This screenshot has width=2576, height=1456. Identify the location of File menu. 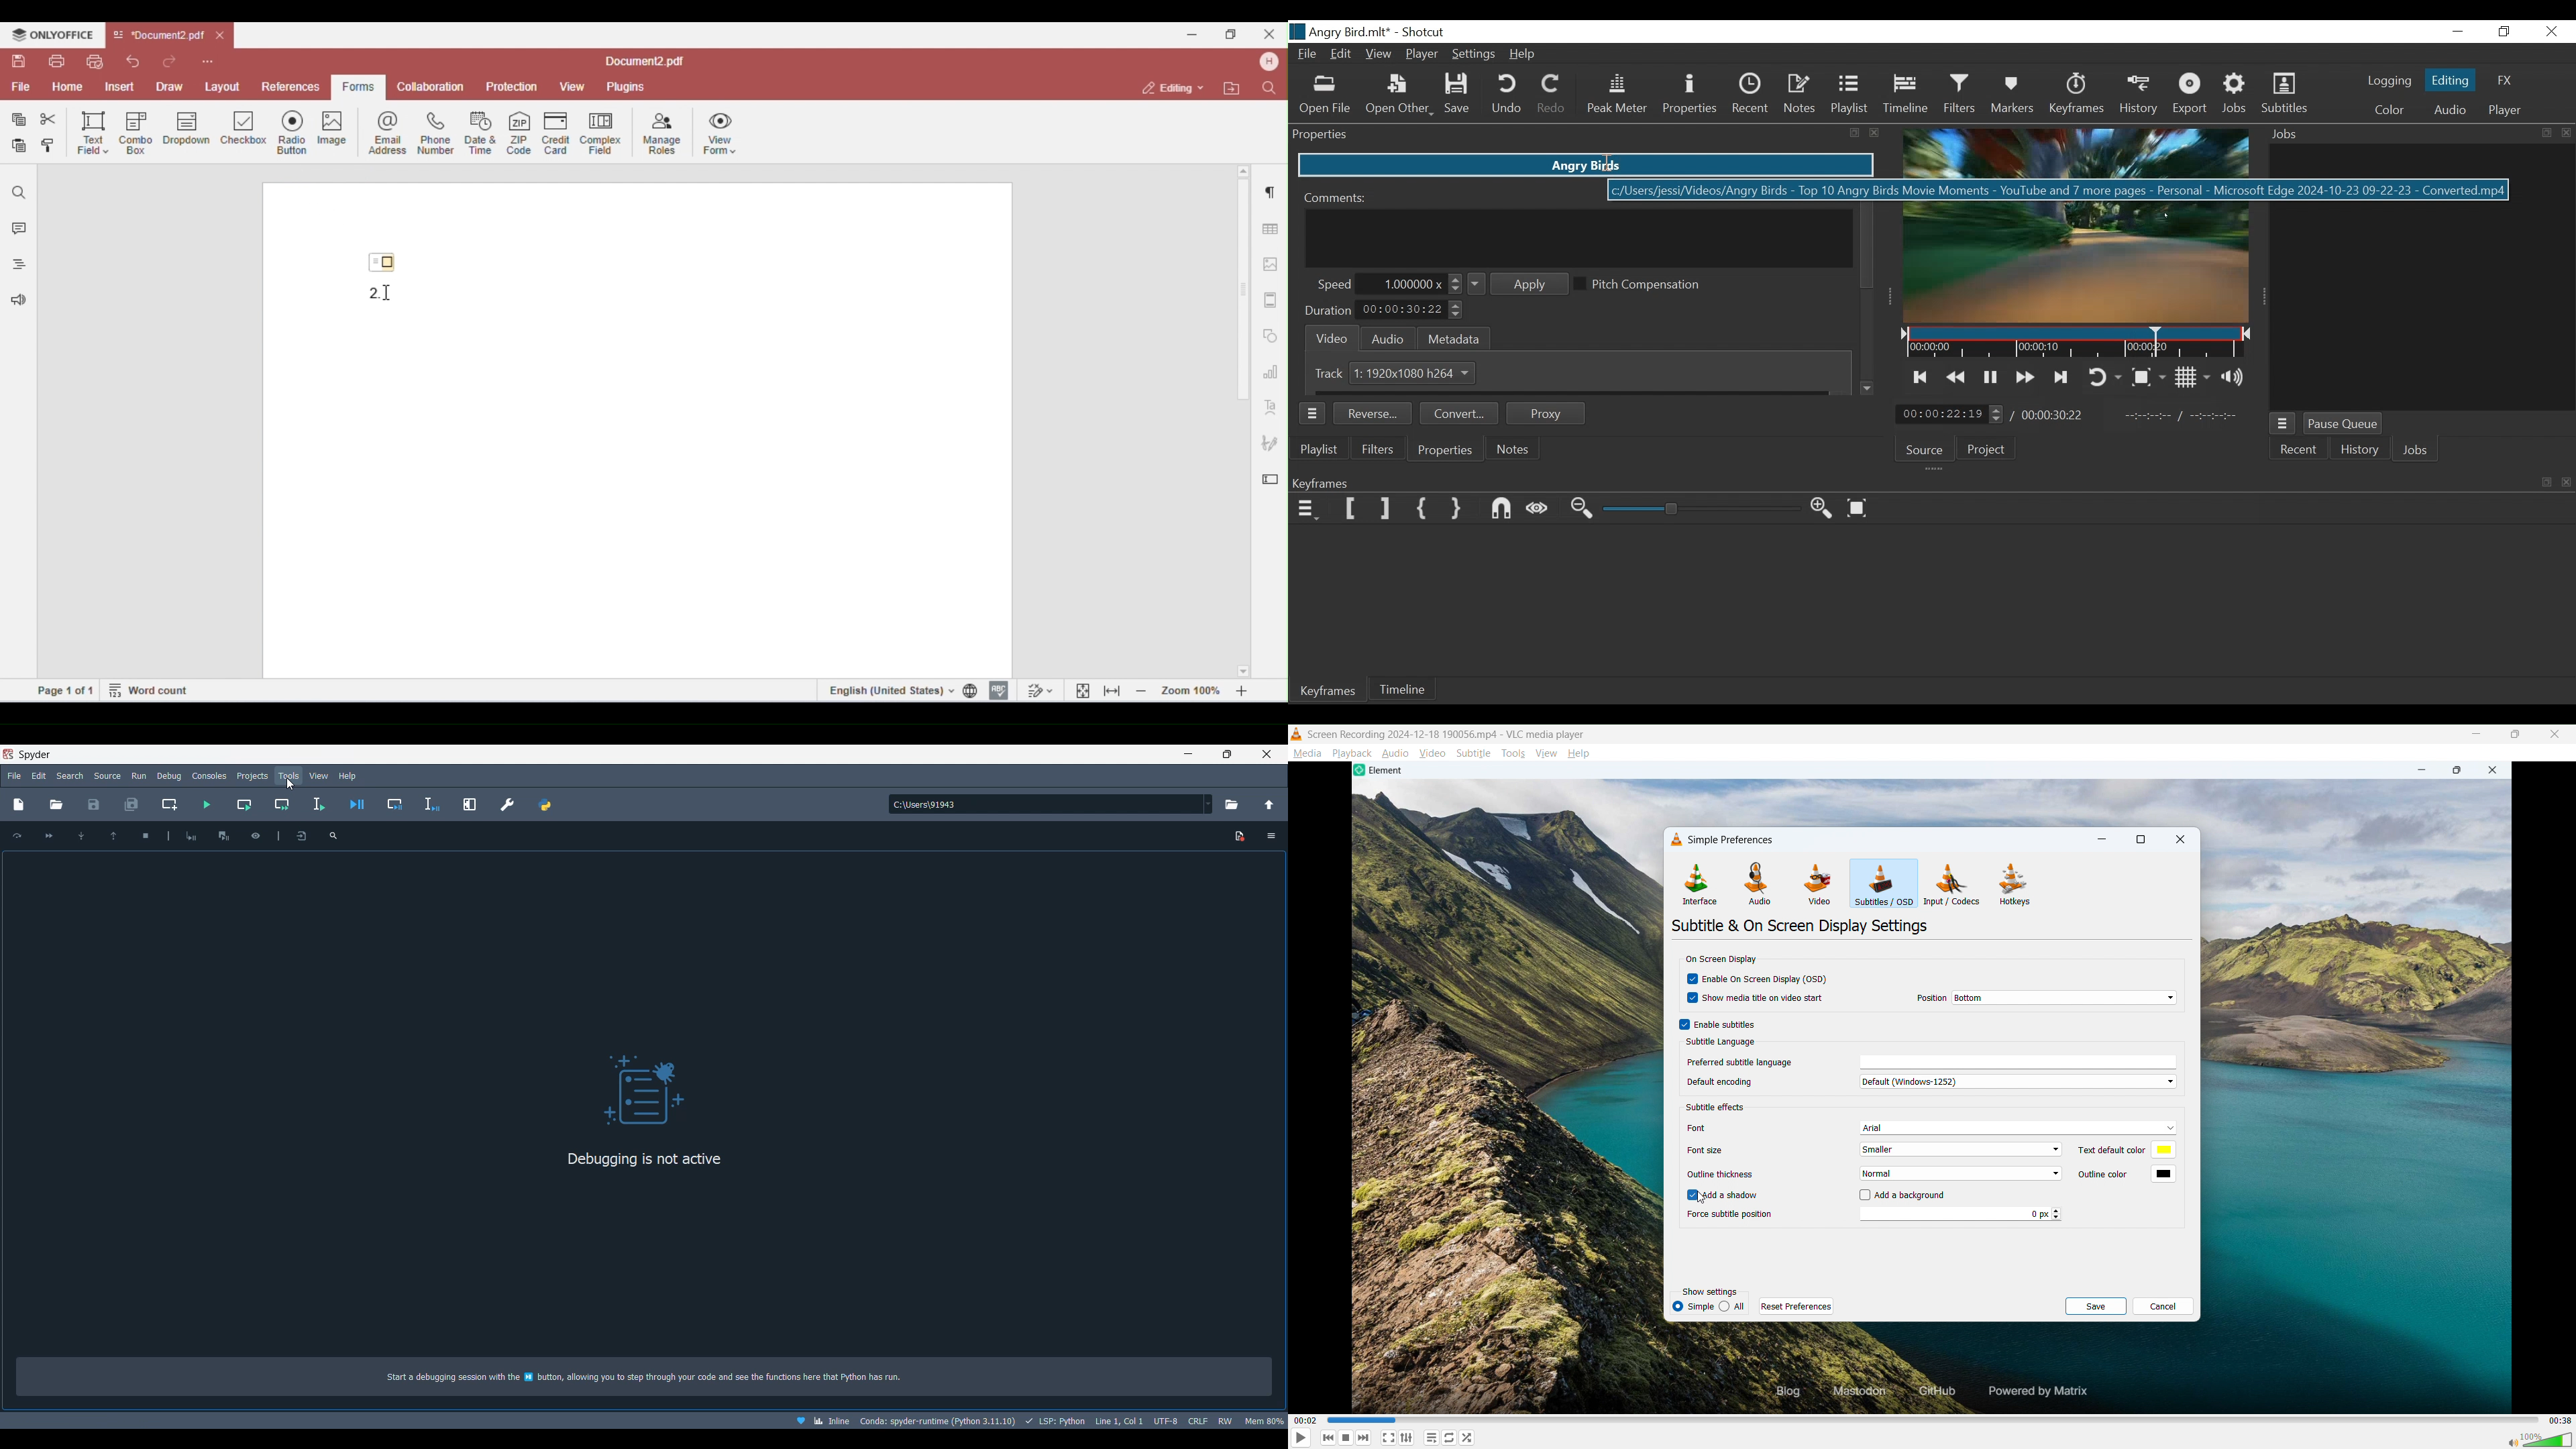
(15, 775).